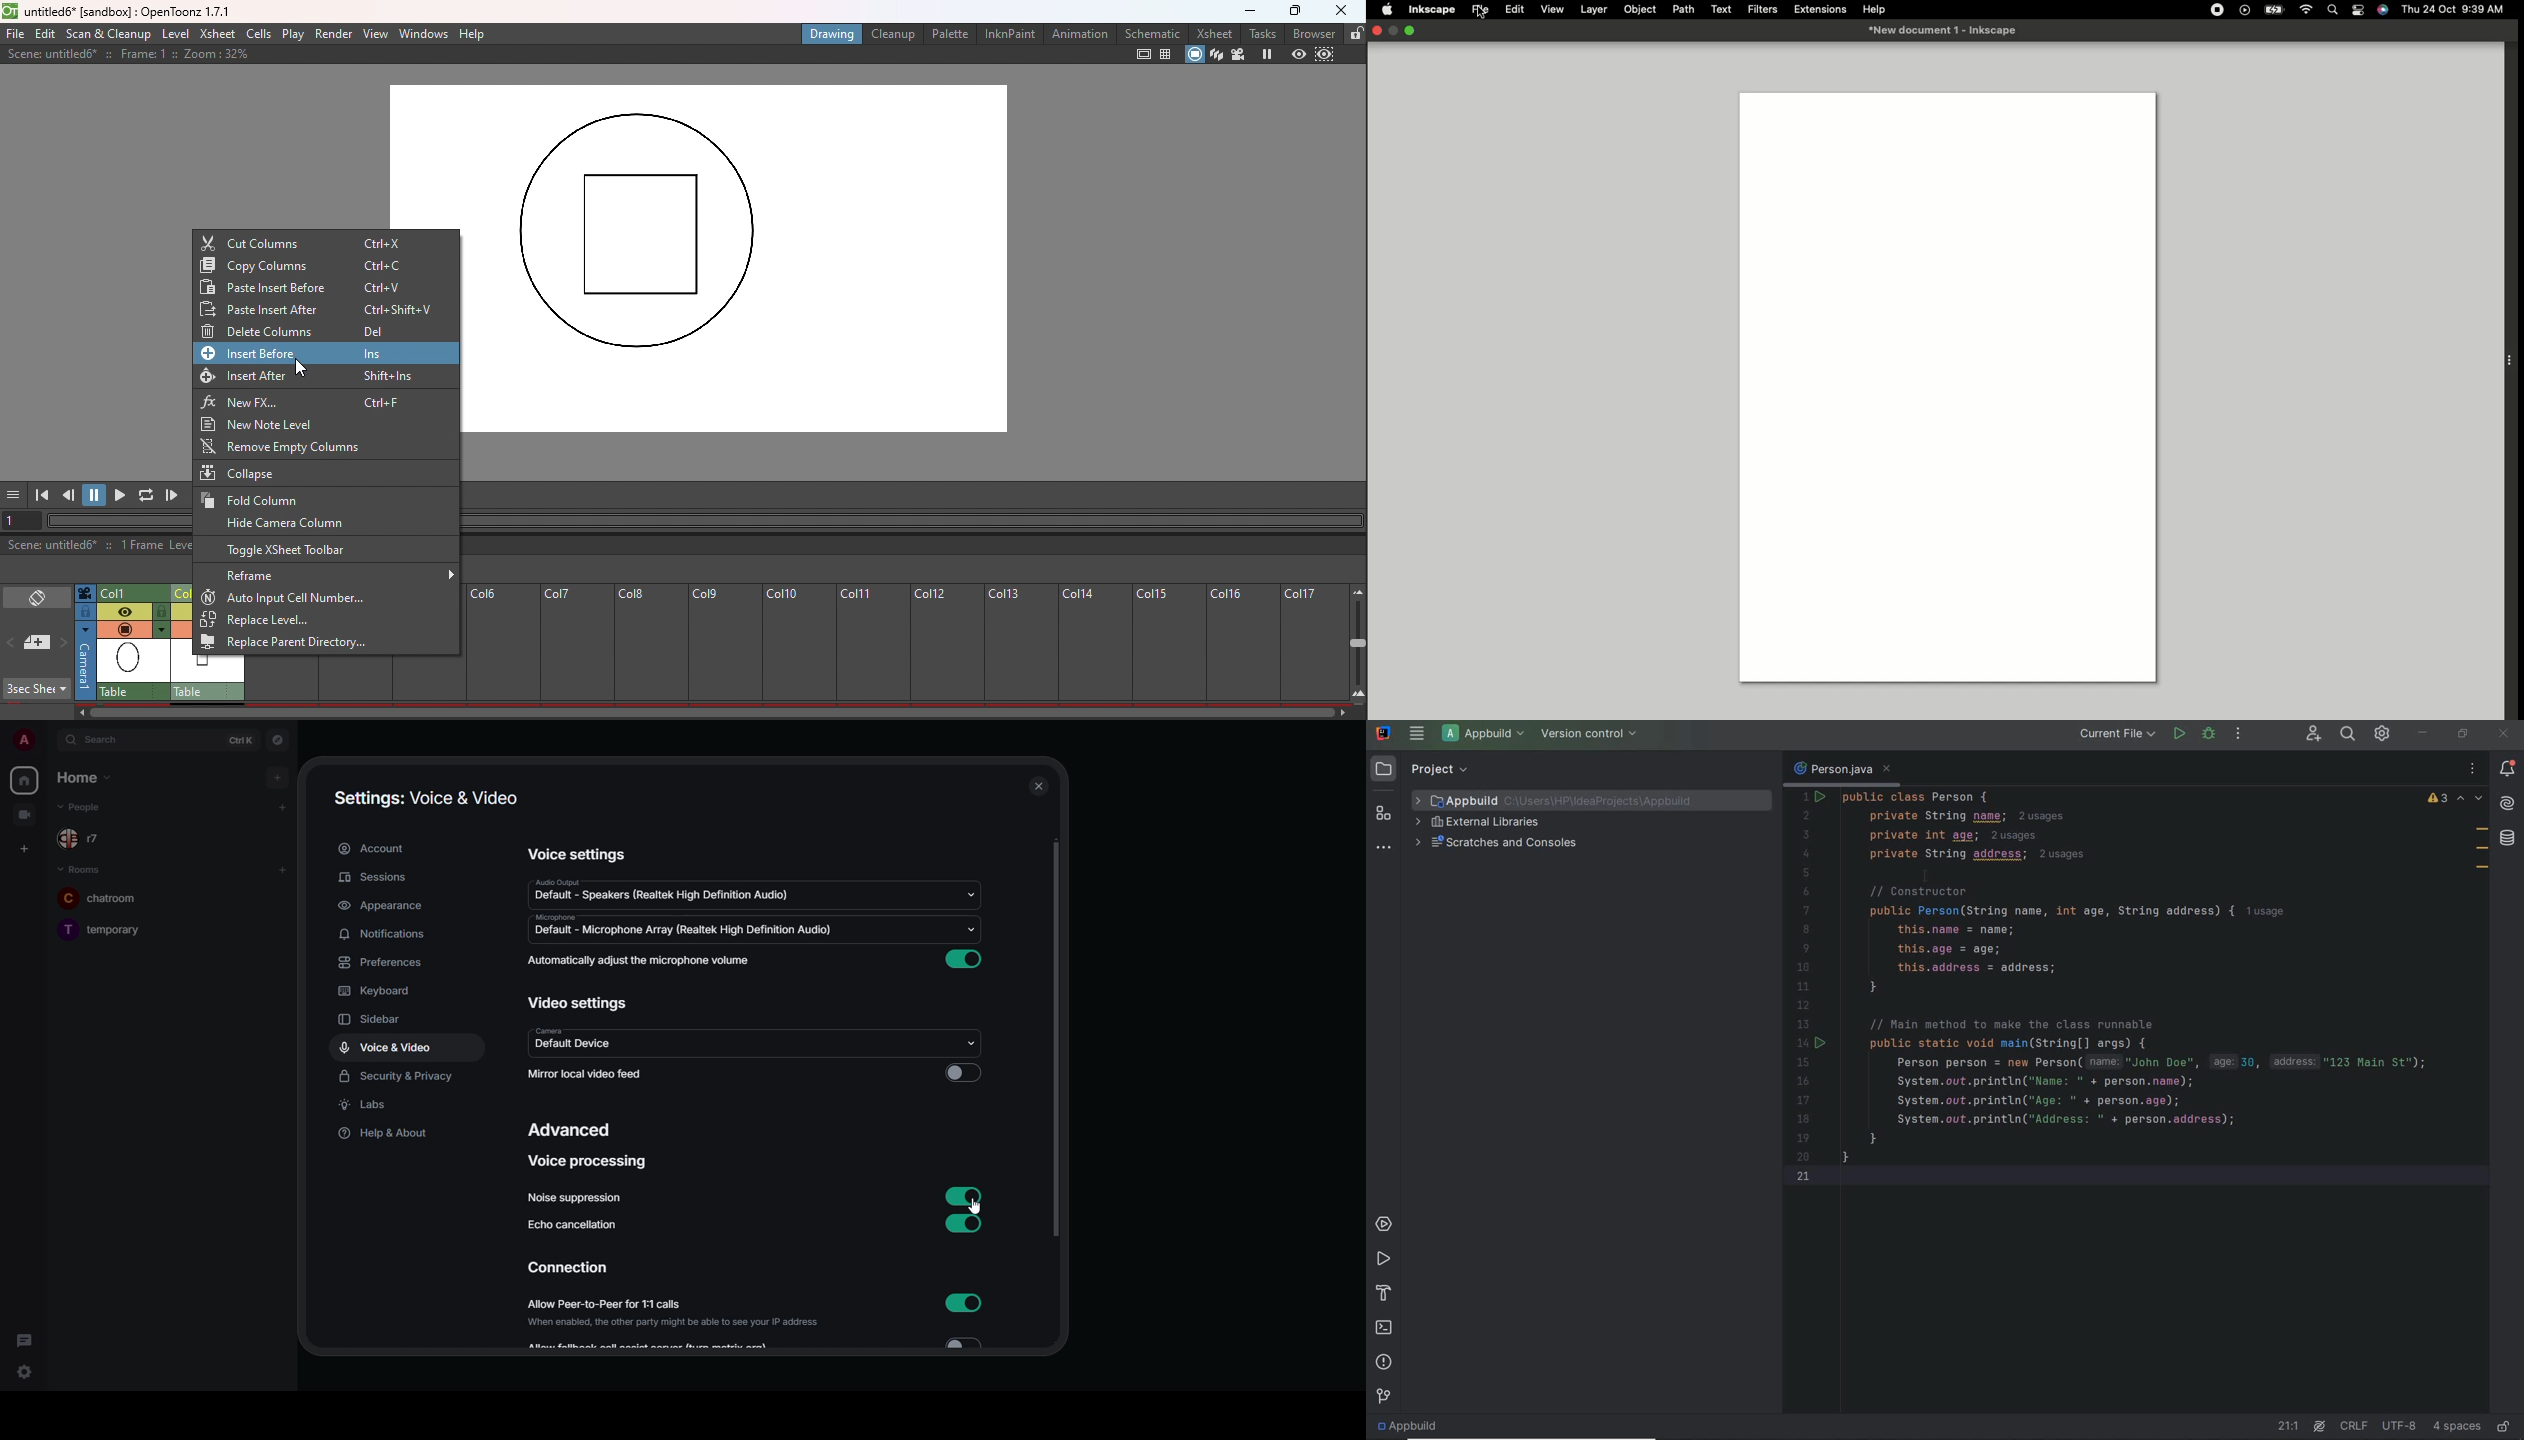 The image size is (2548, 1456). I want to click on minimise, so click(1396, 30).